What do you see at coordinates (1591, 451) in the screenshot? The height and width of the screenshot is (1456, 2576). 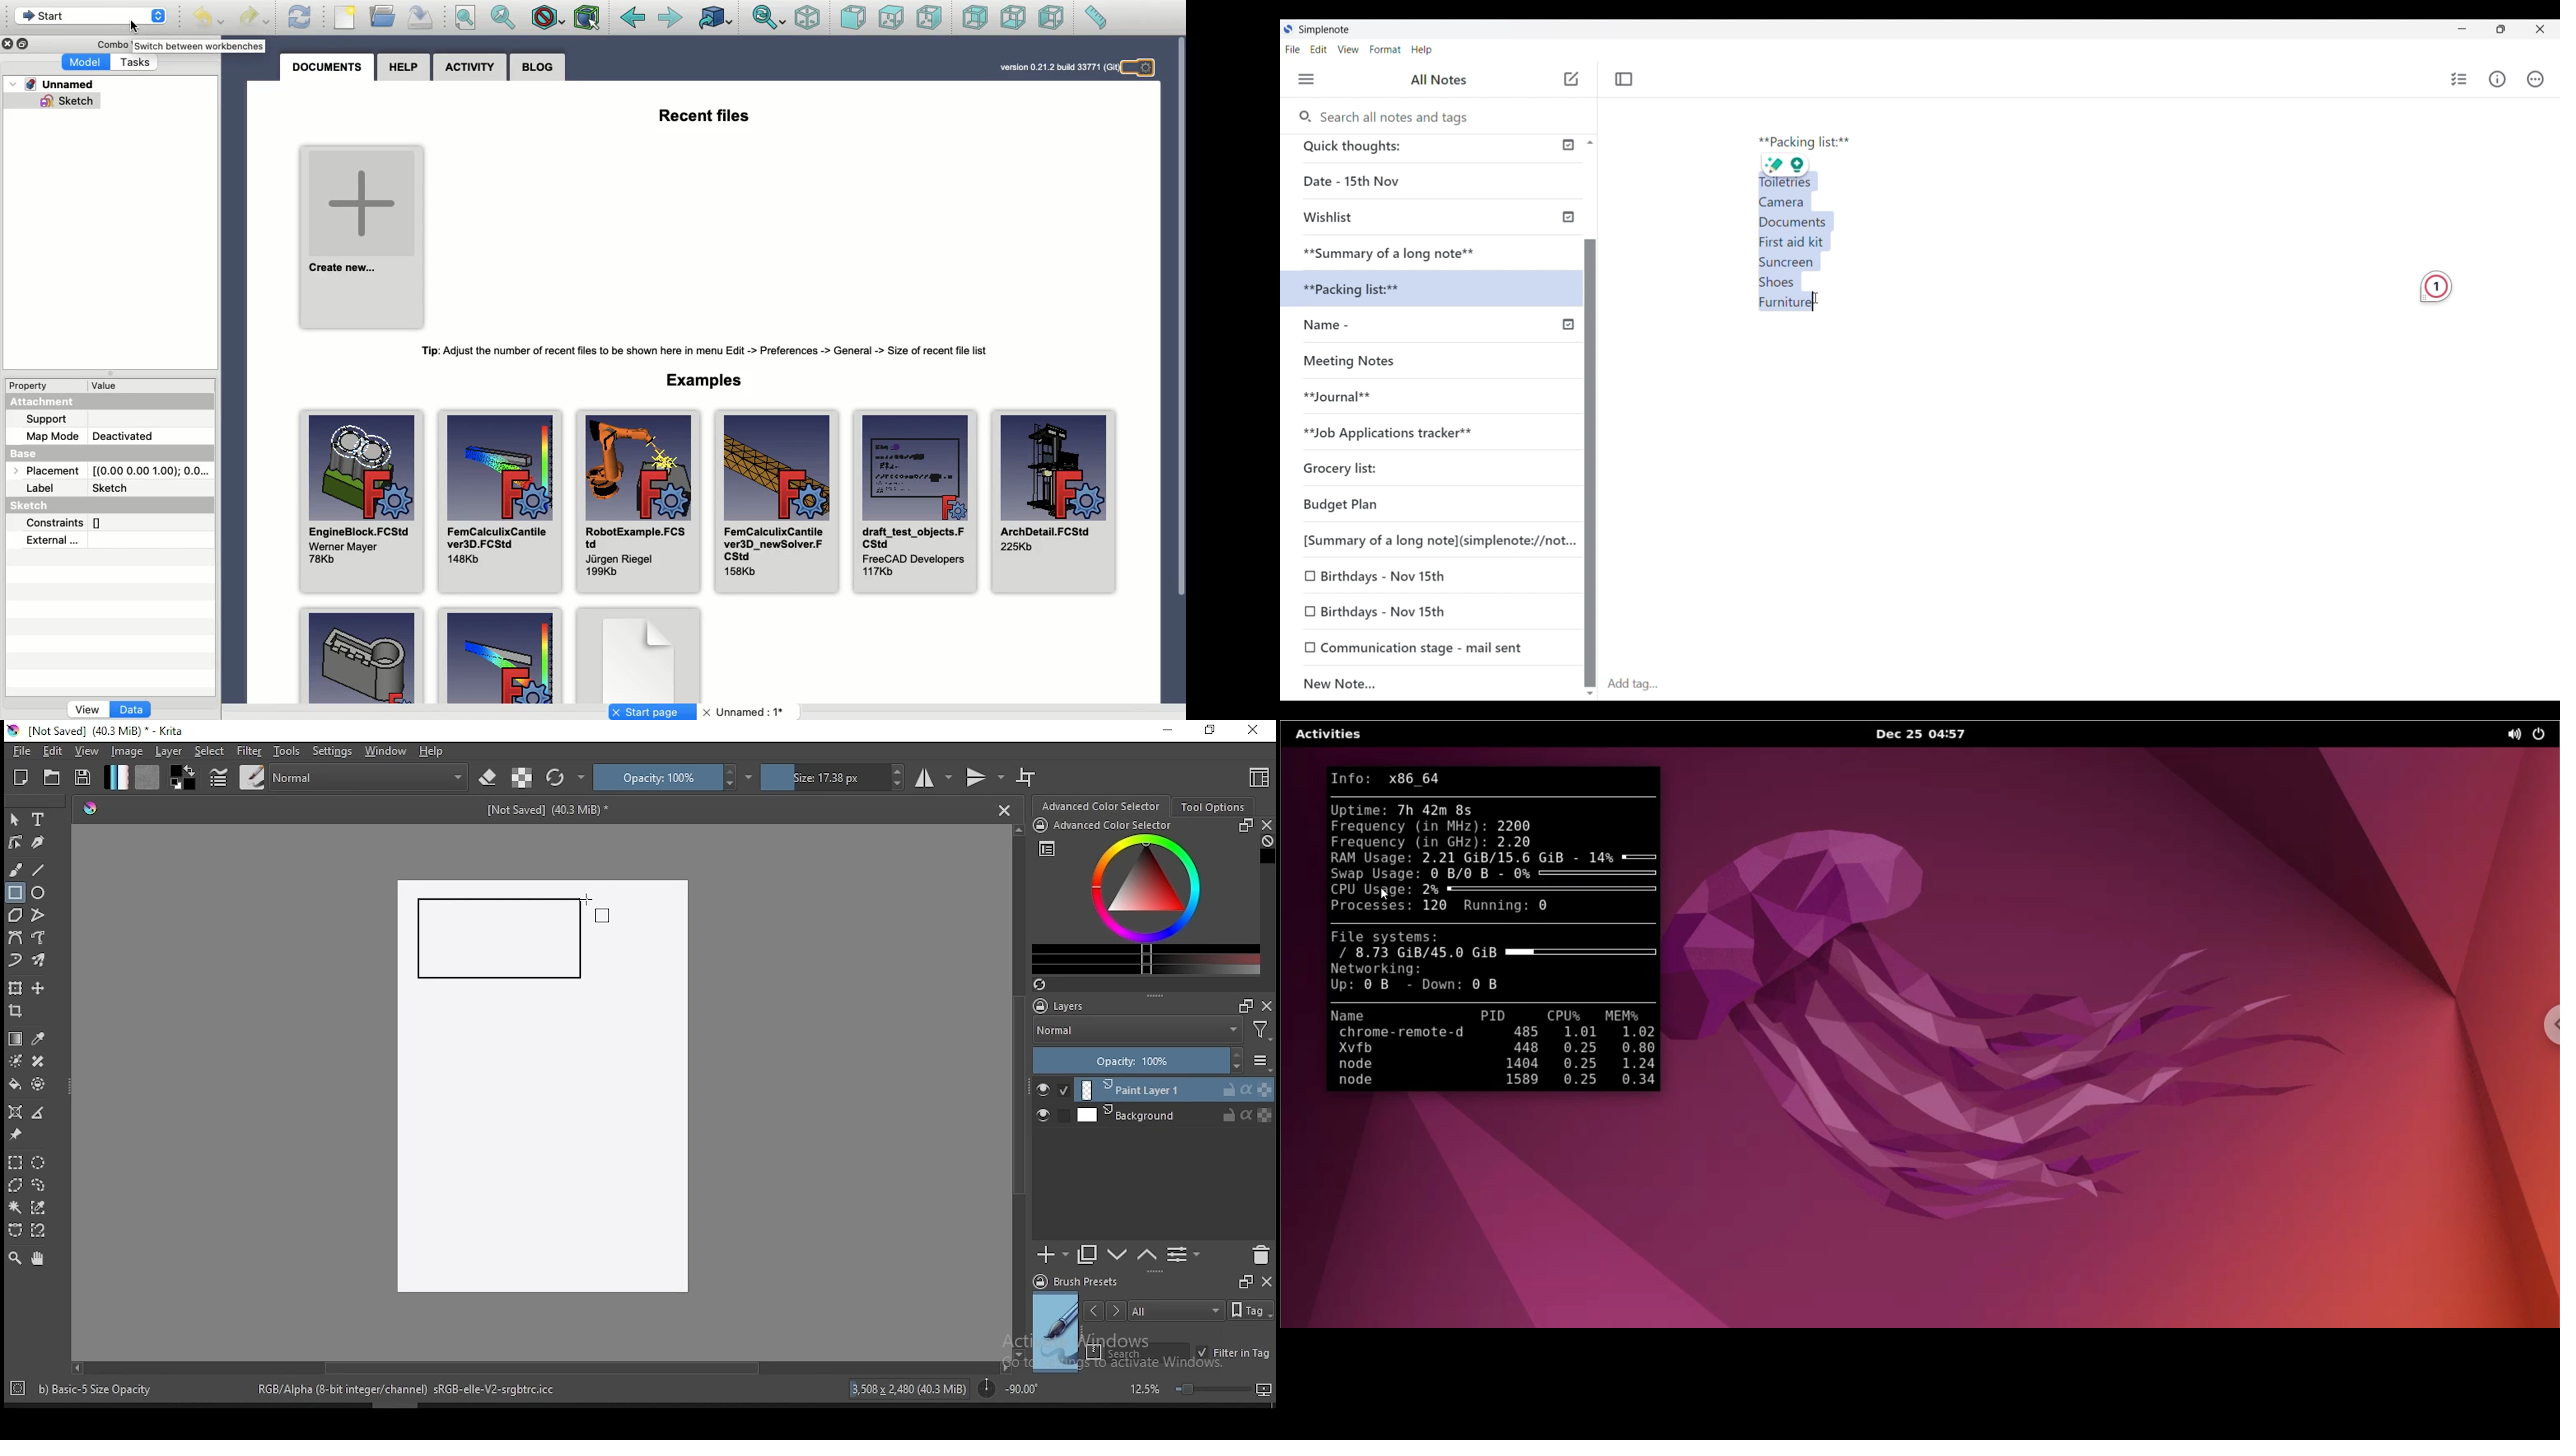 I see `Vertical slide bar for left panel` at bounding box center [1591, 451].